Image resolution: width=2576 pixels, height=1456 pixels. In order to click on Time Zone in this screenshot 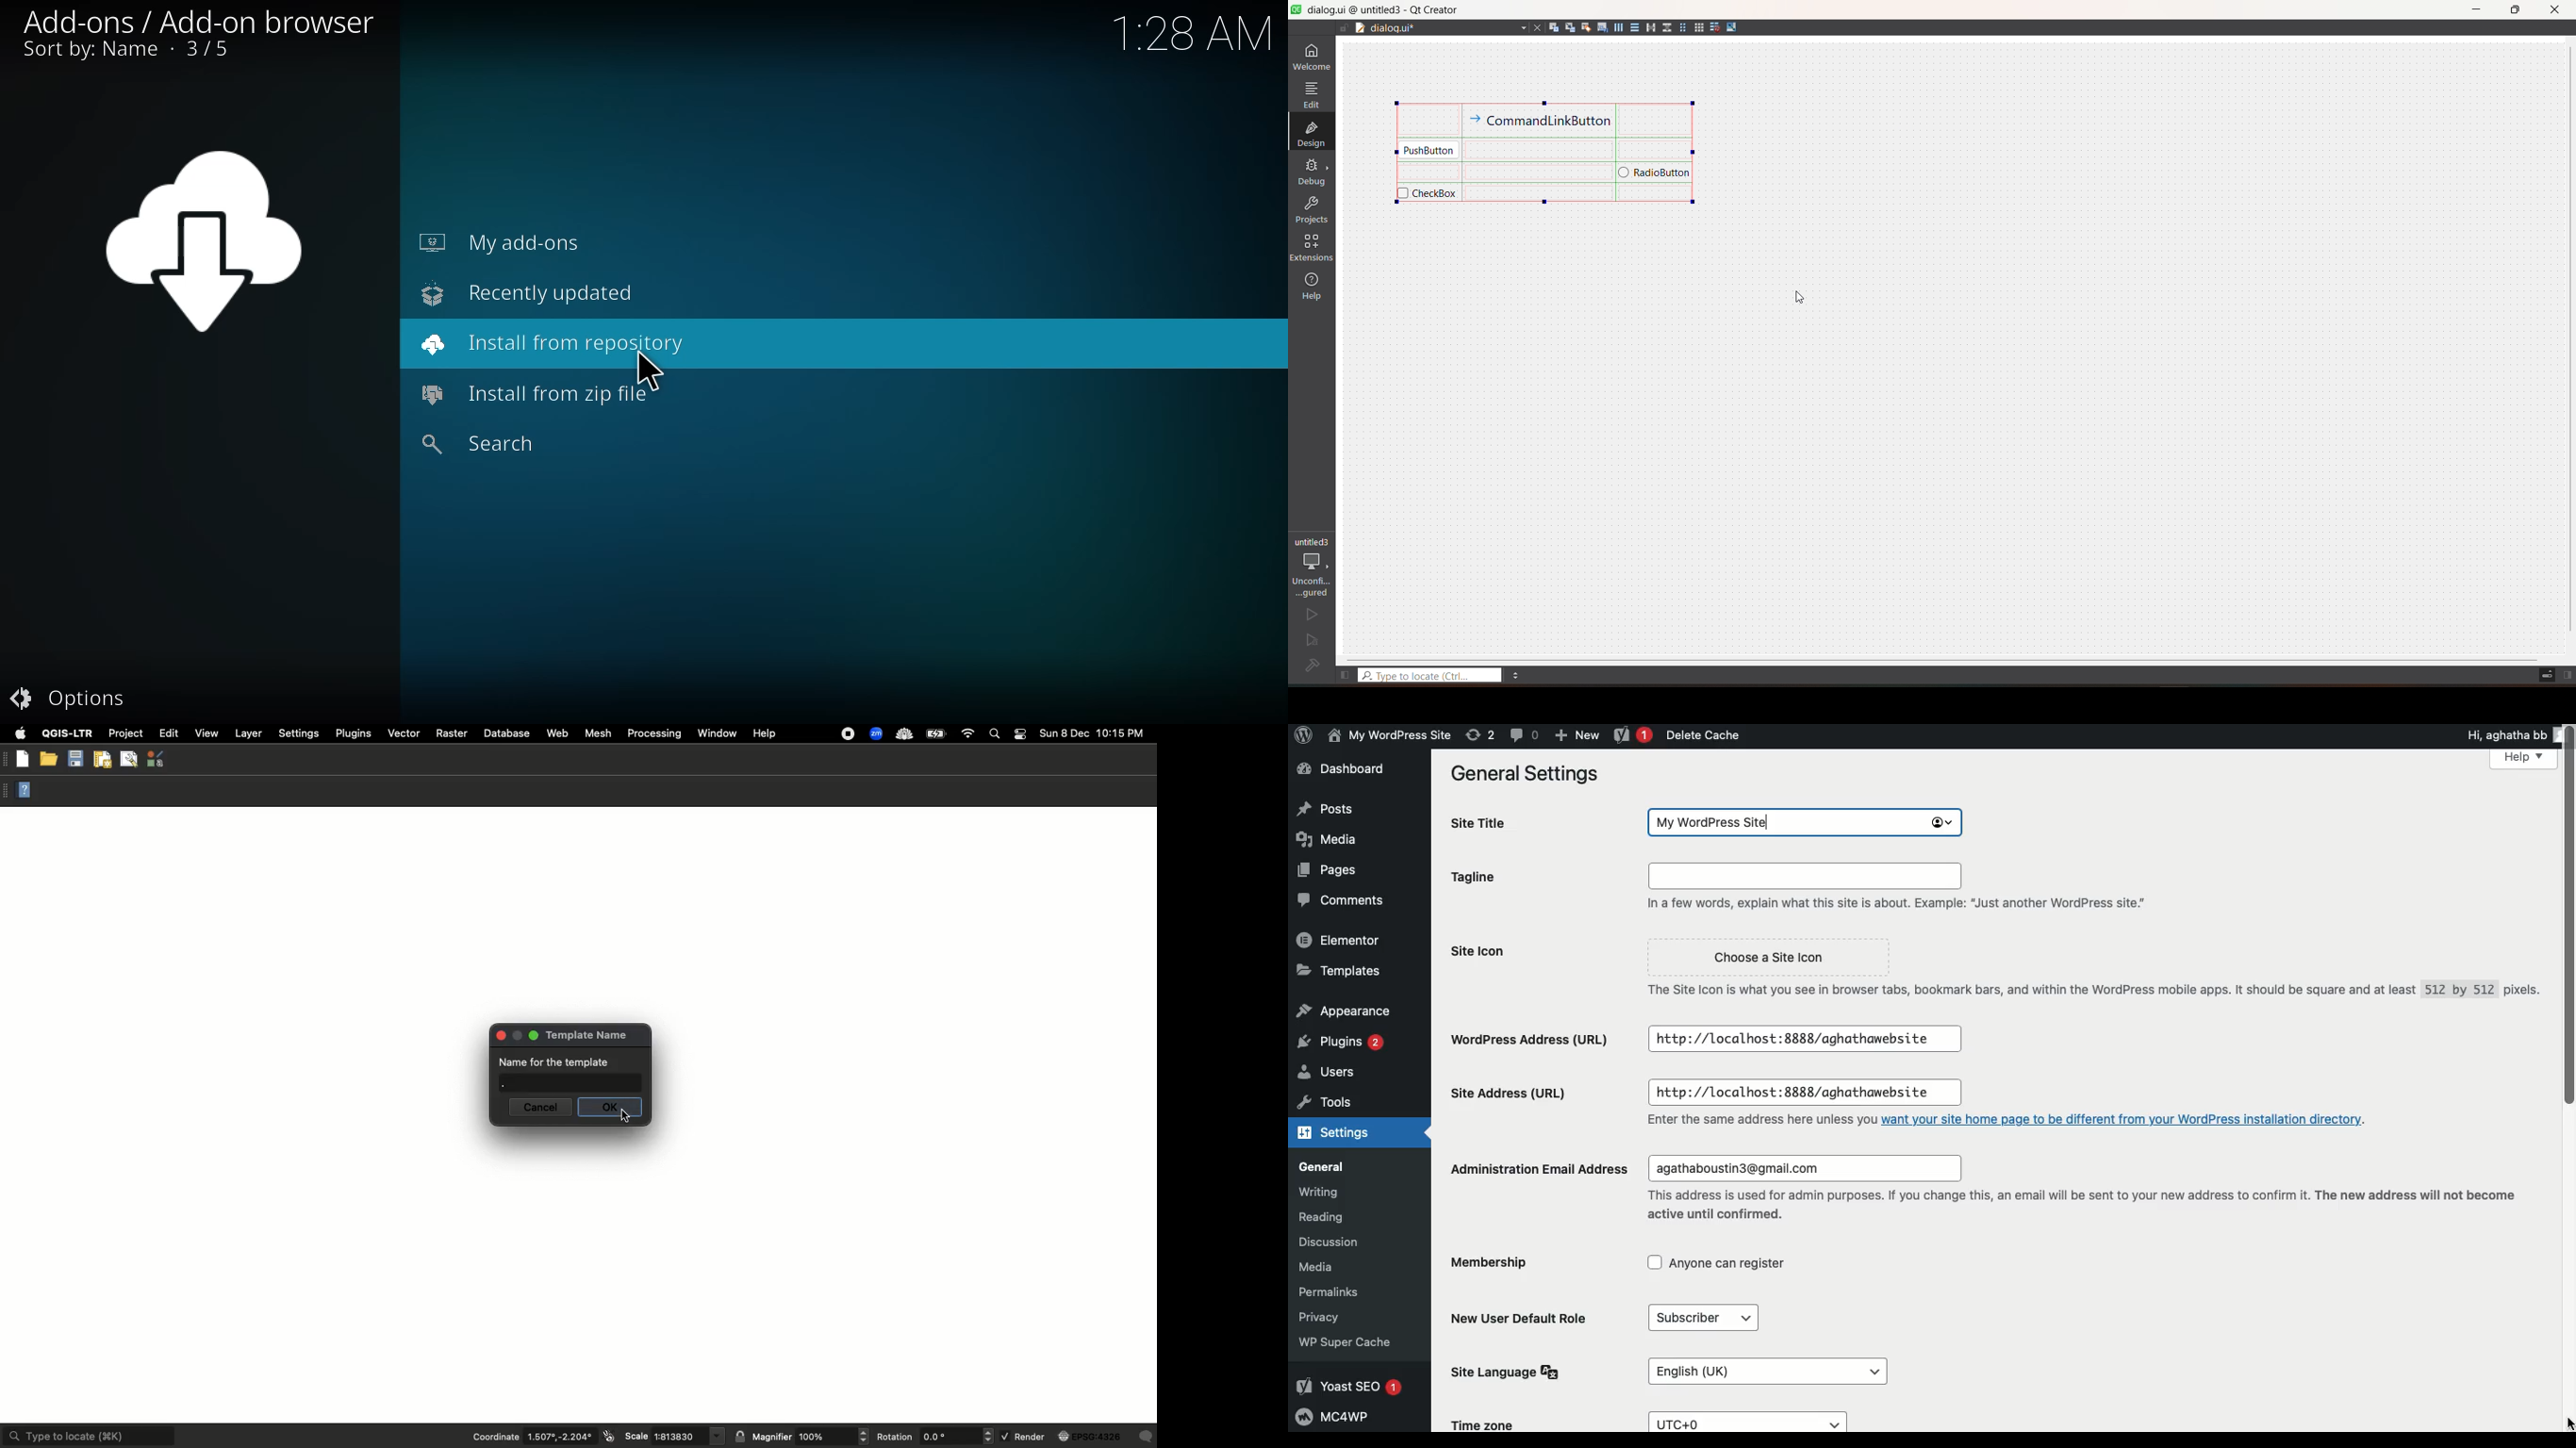, I will do `click(1487, 1427)`.